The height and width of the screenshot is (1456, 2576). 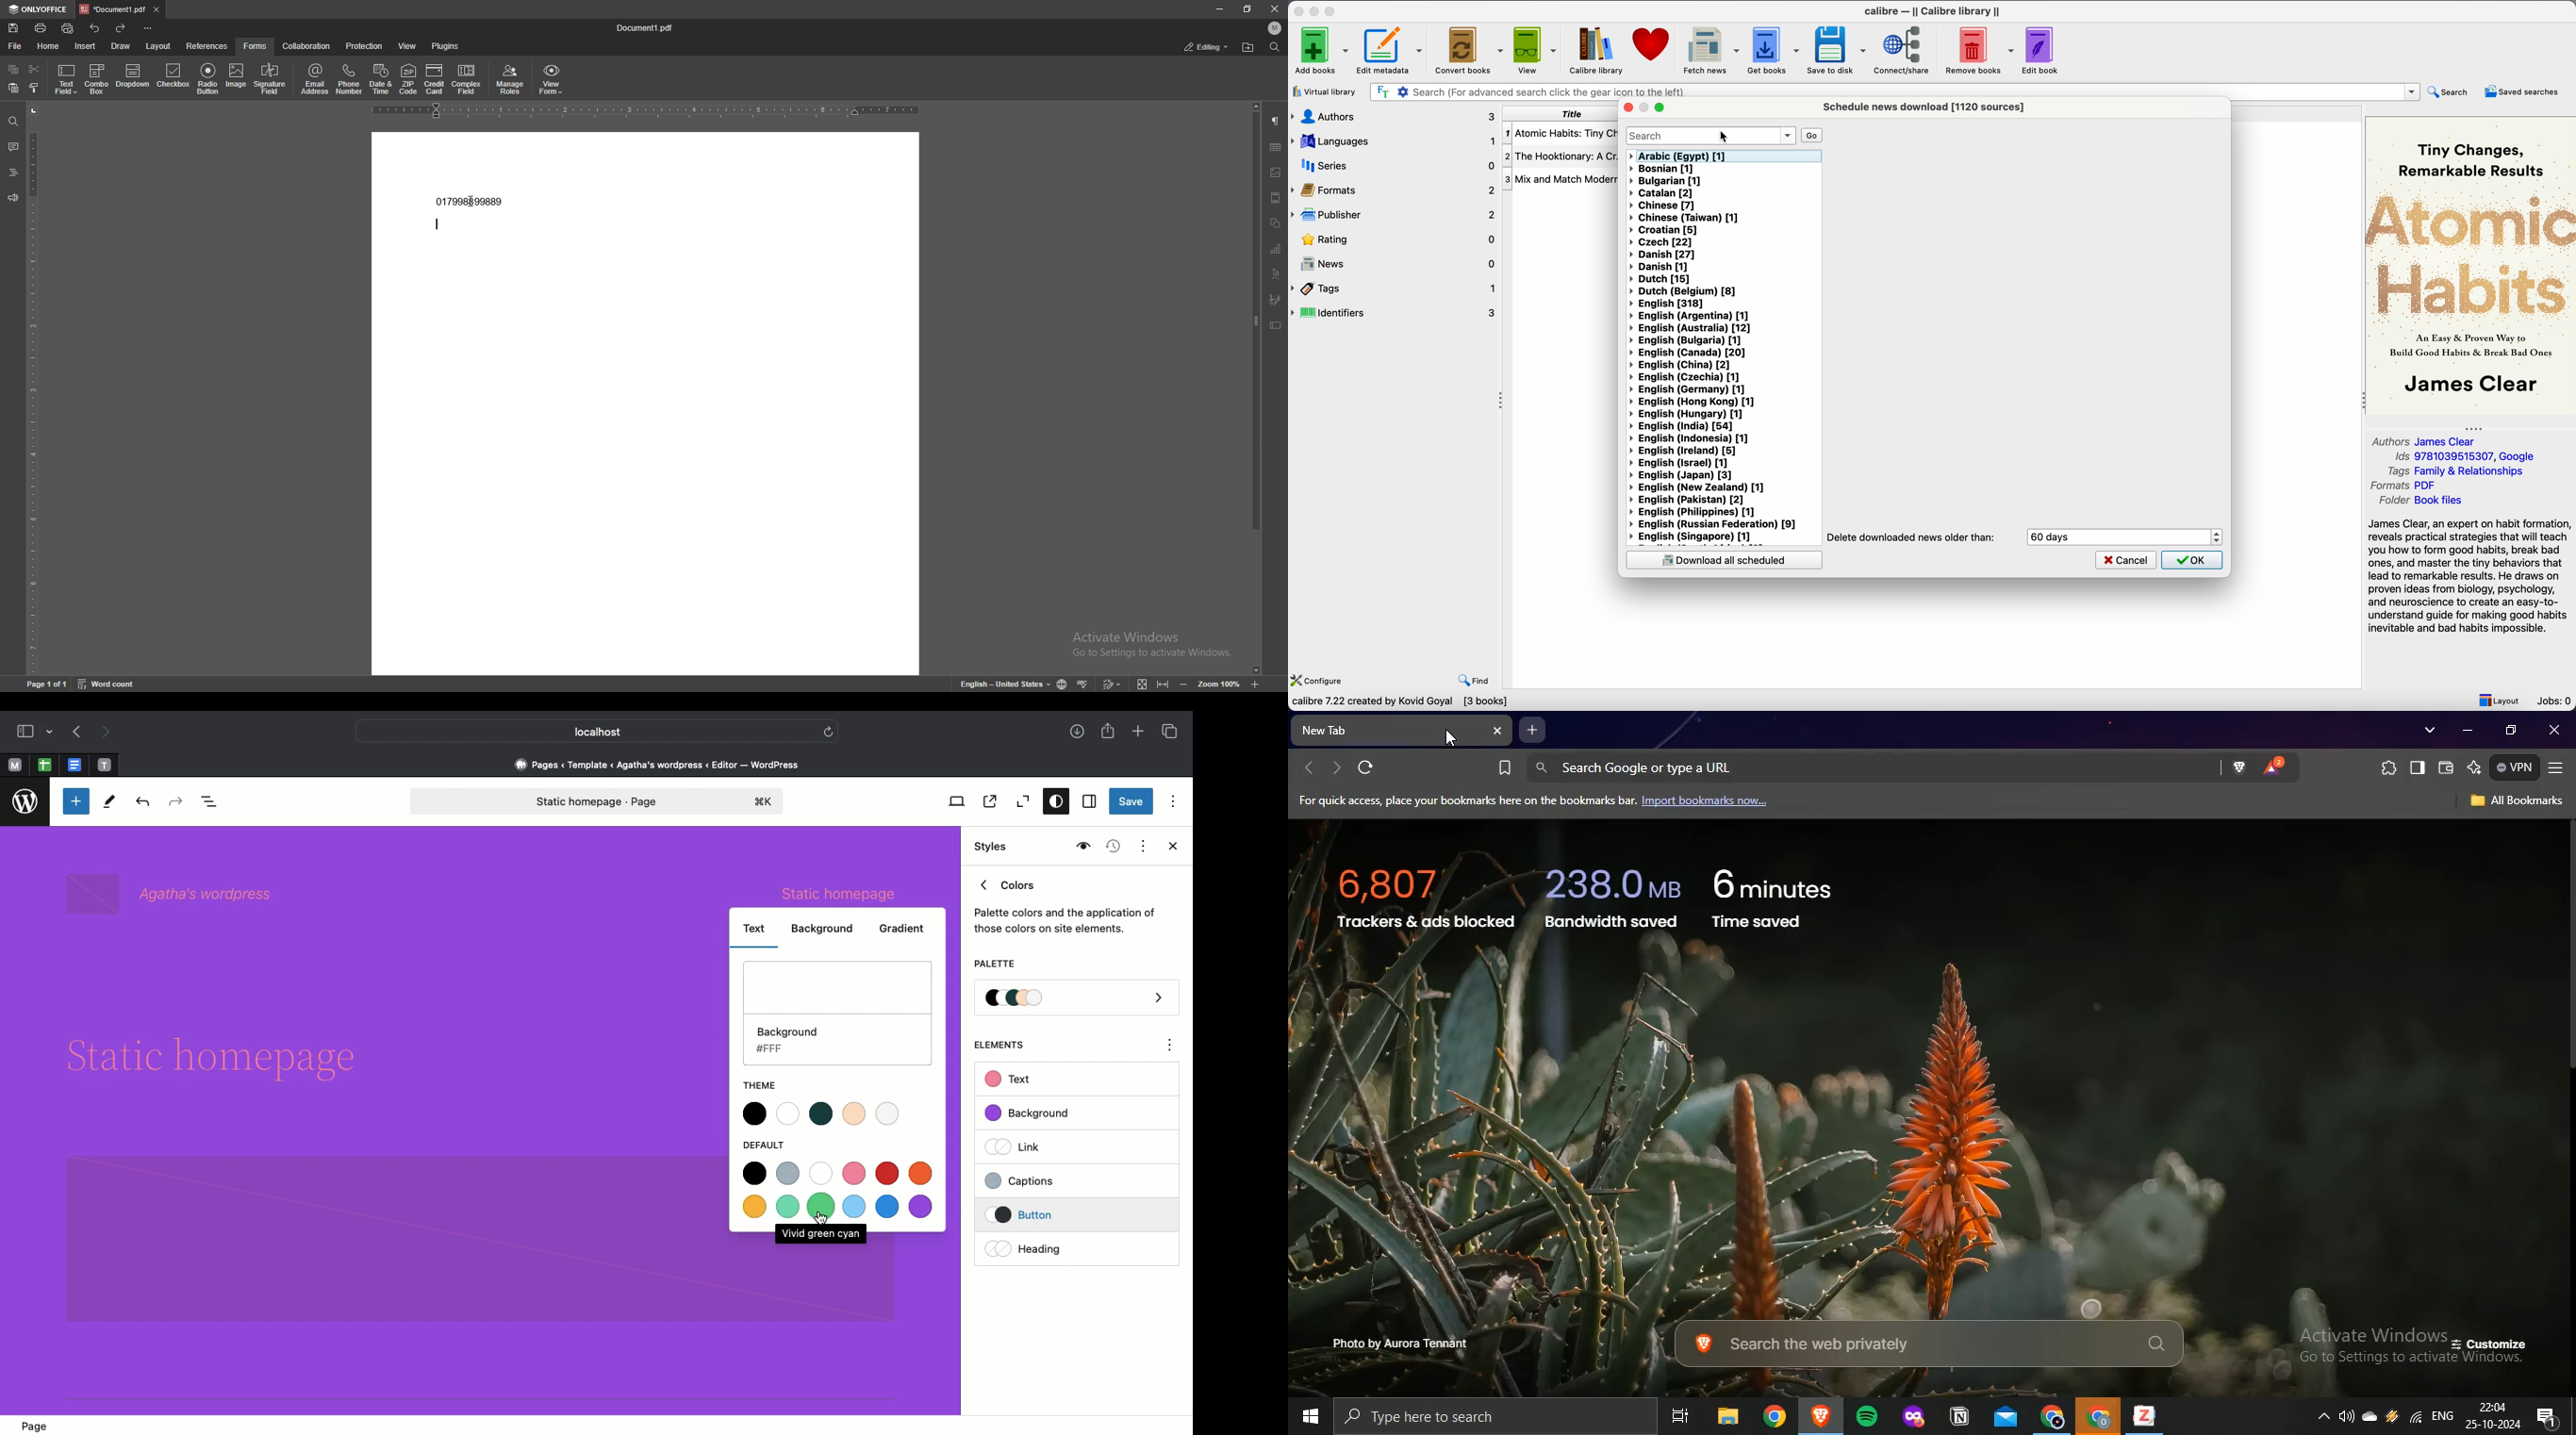 I want to click on Clicking on button, so click(x=1052, y=1215).